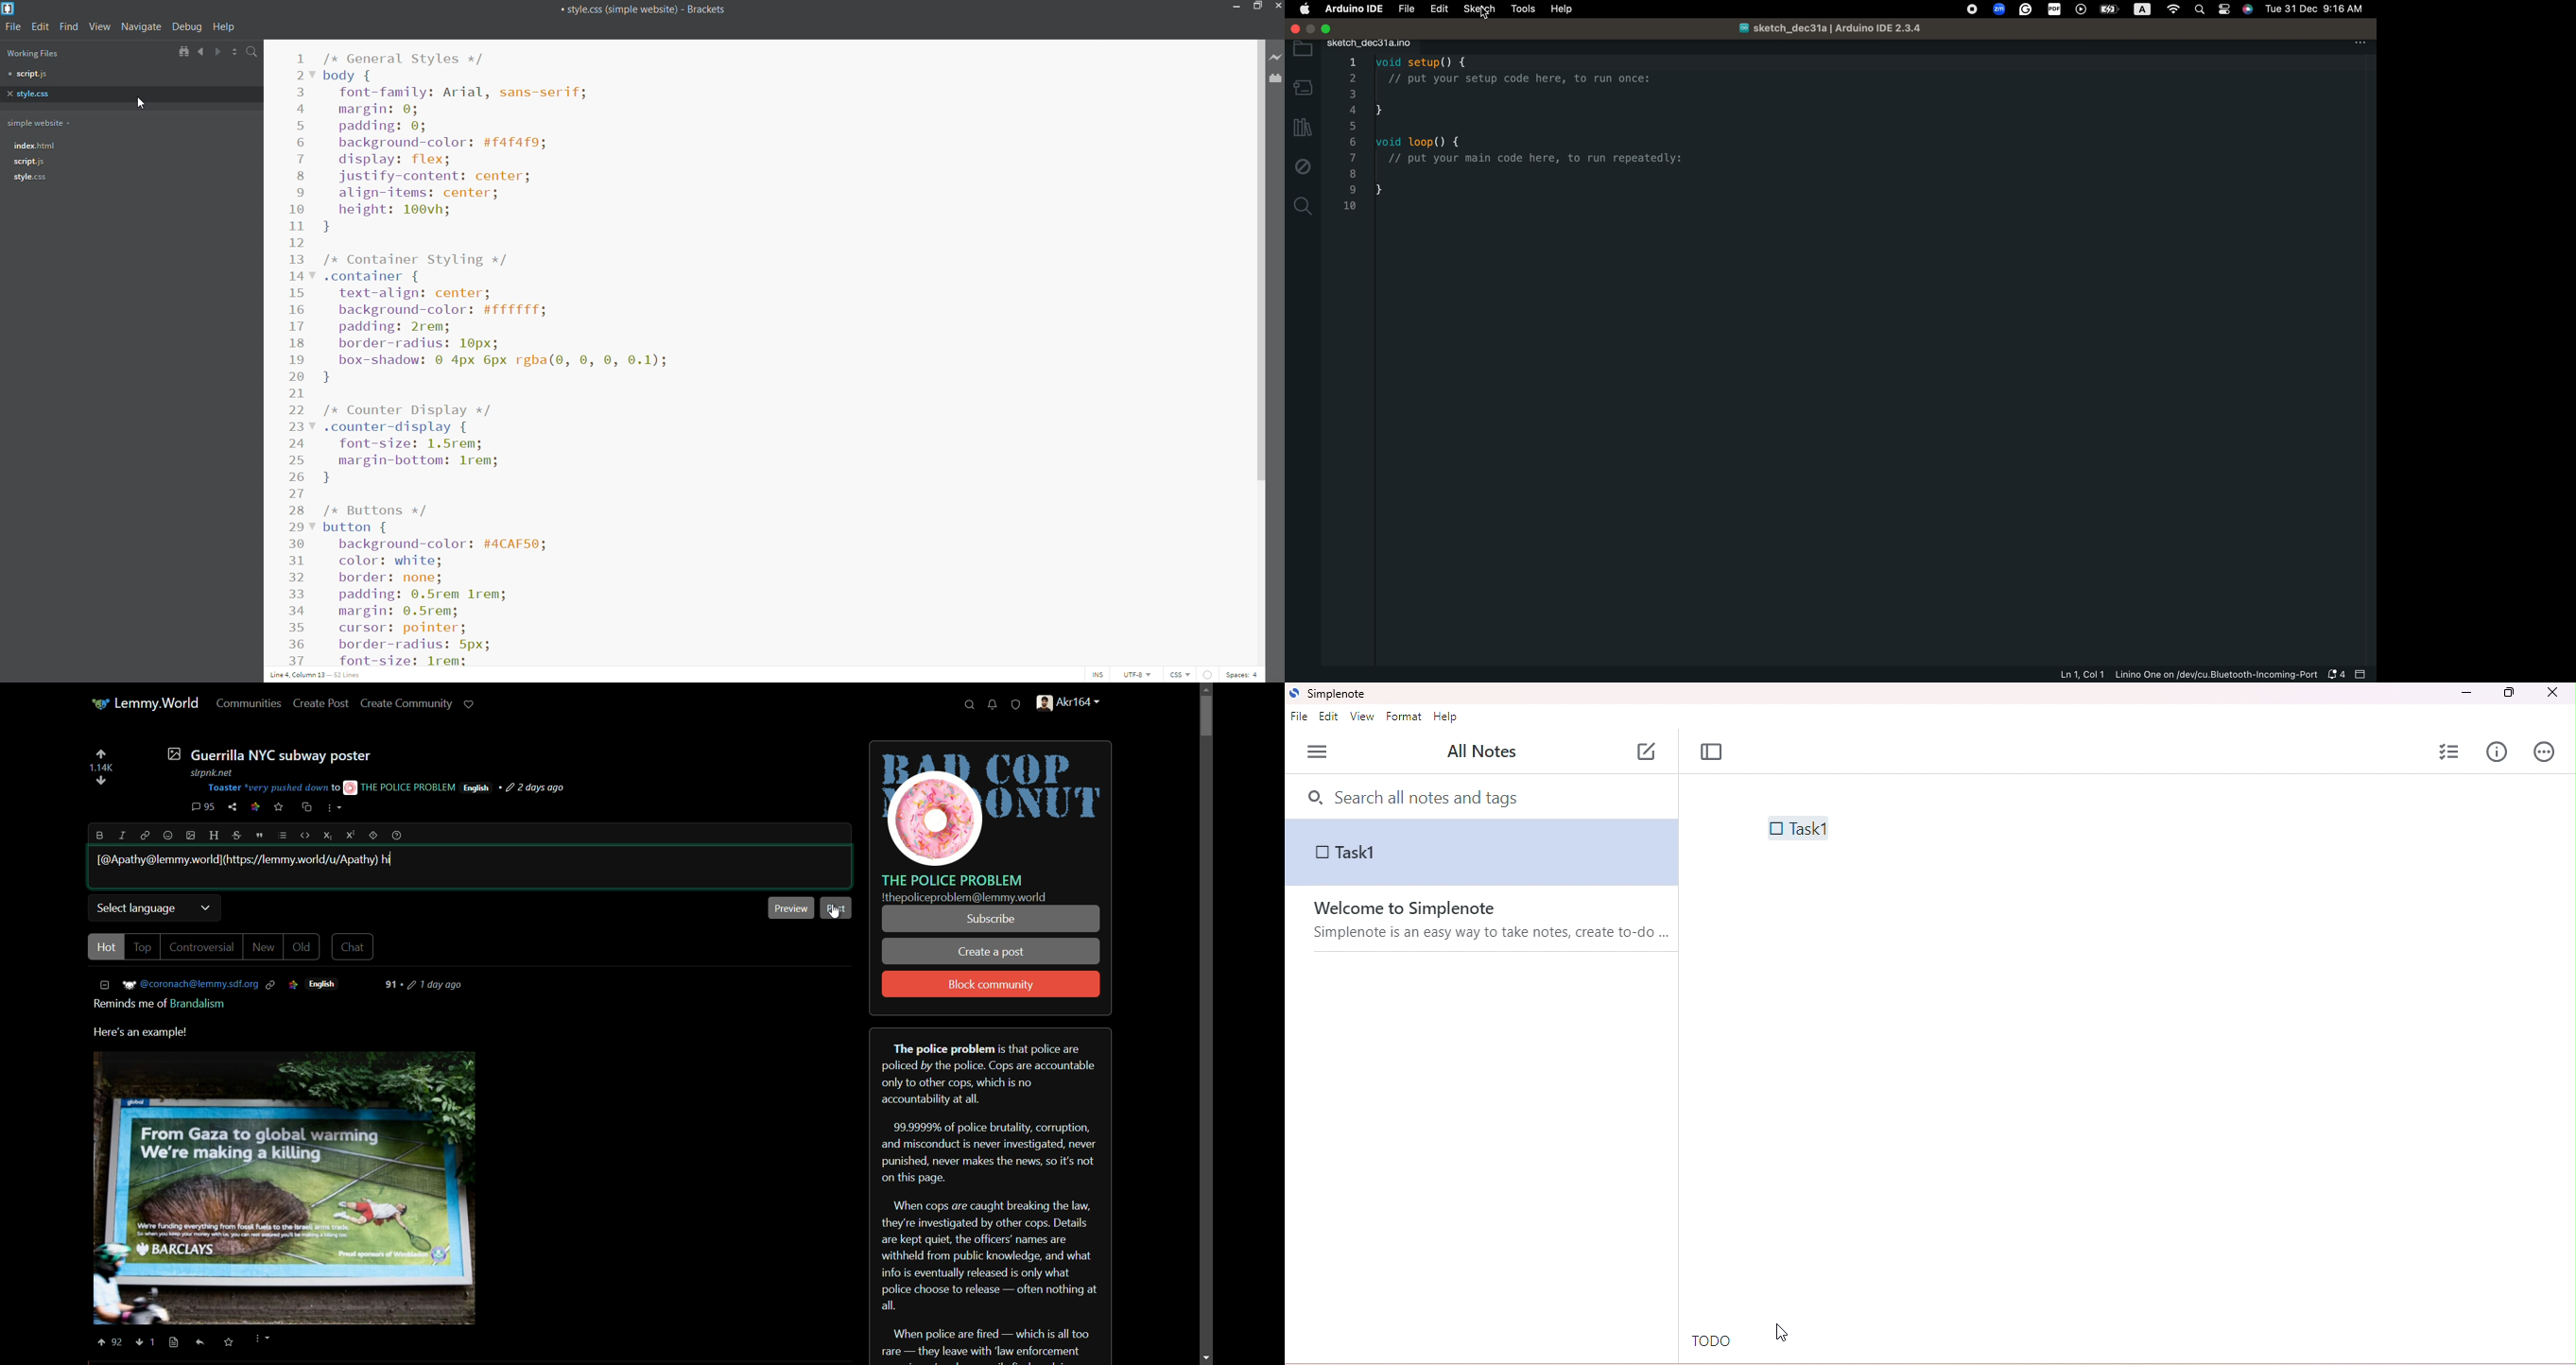 The image size is (2576, 1372). What do you see at coordinates (1076, 705) in the screenshot?
I see `handle` at bounding box center [1076, 705].